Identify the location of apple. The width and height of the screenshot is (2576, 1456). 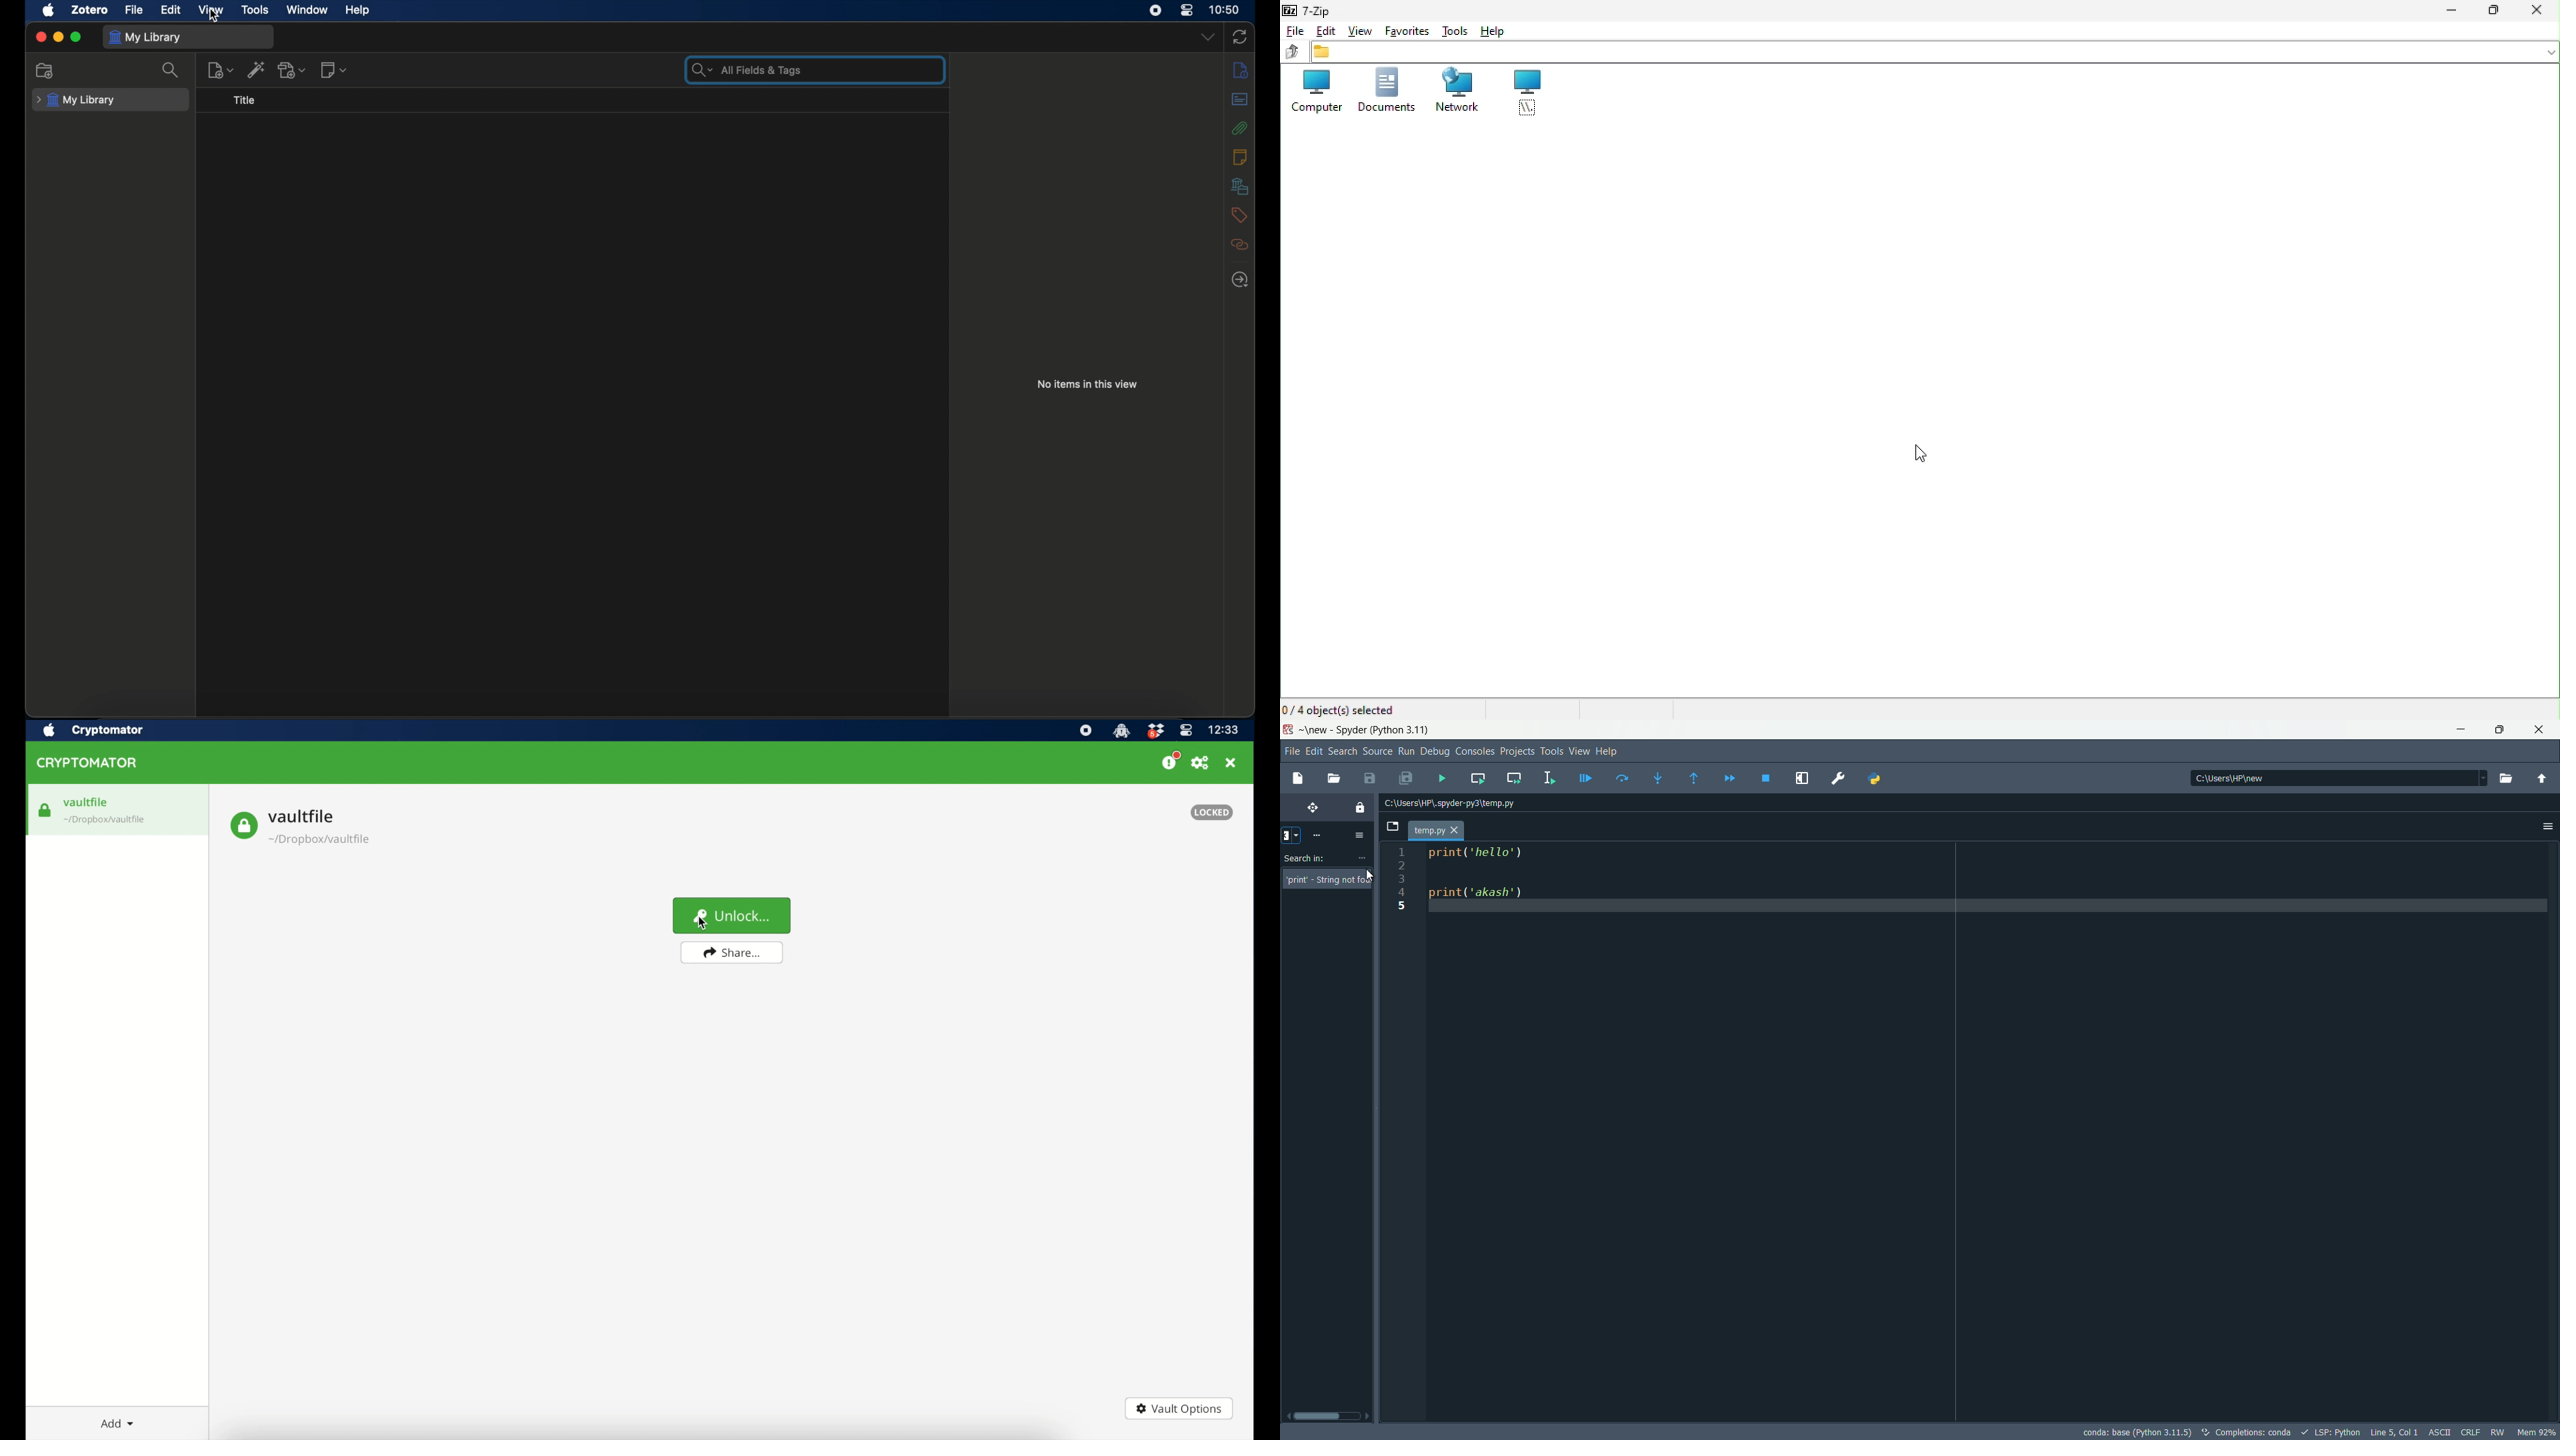
(49, 10).